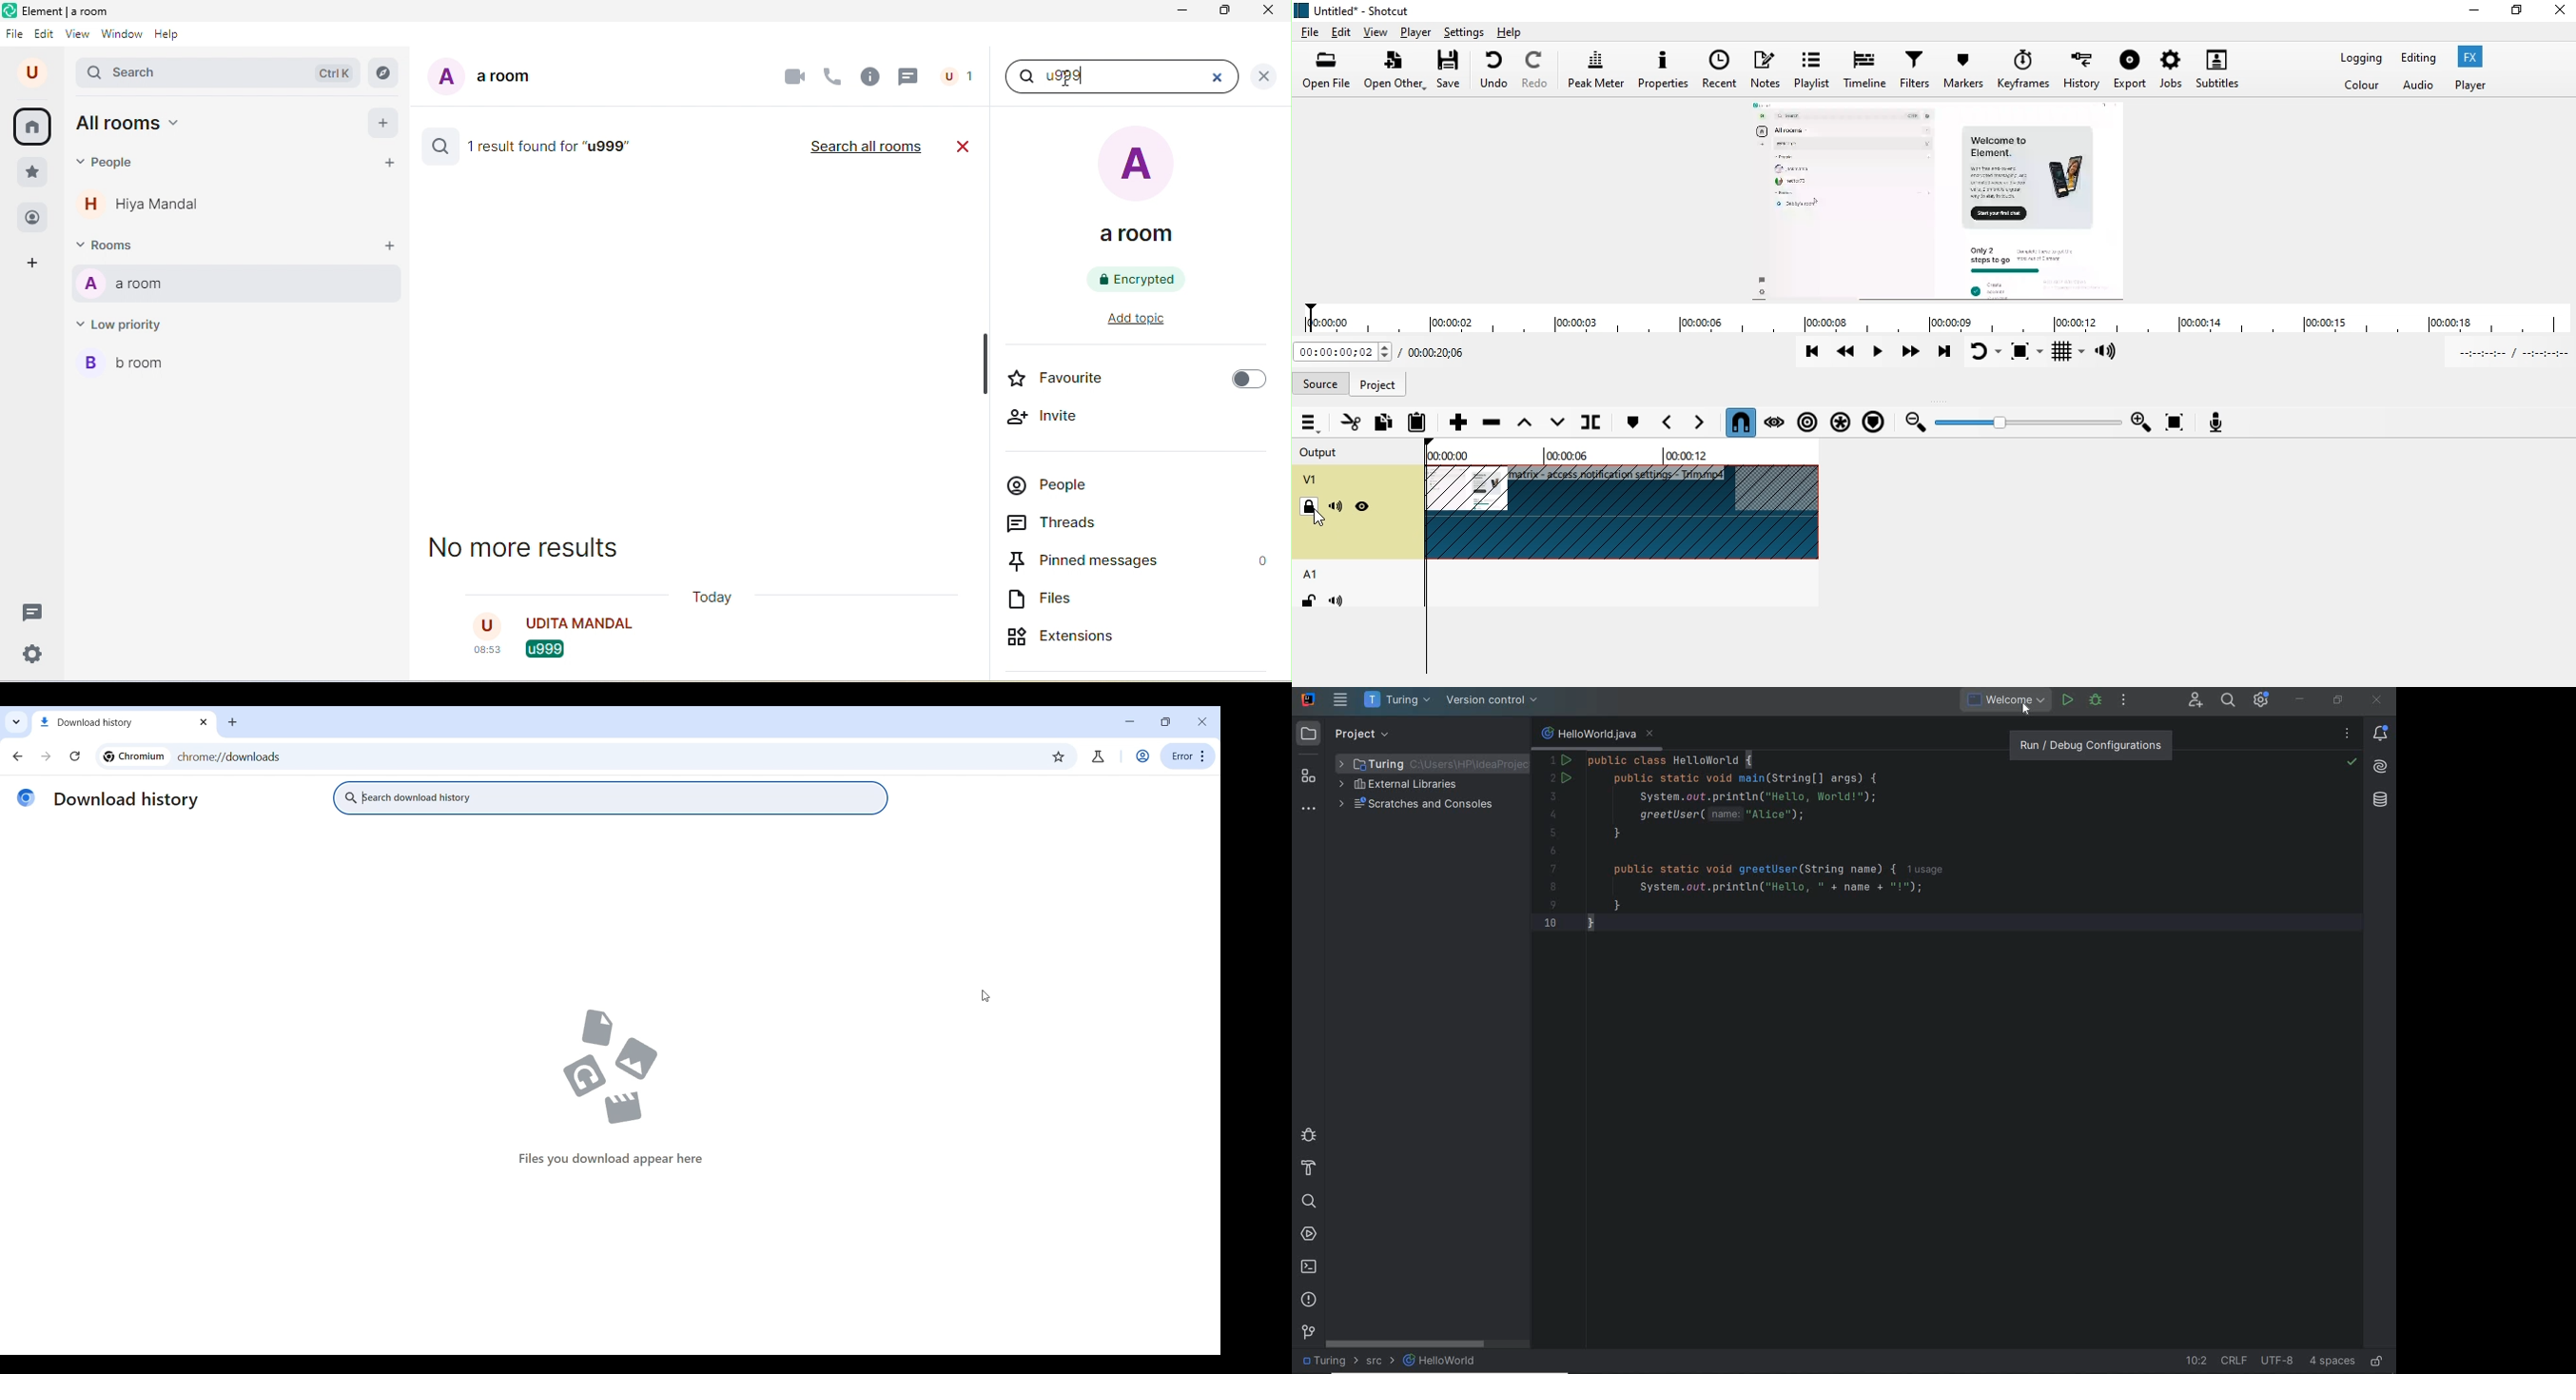 The height and width of the screenshot is (1400, 2576). I want to click on u999, so click(535, 653).